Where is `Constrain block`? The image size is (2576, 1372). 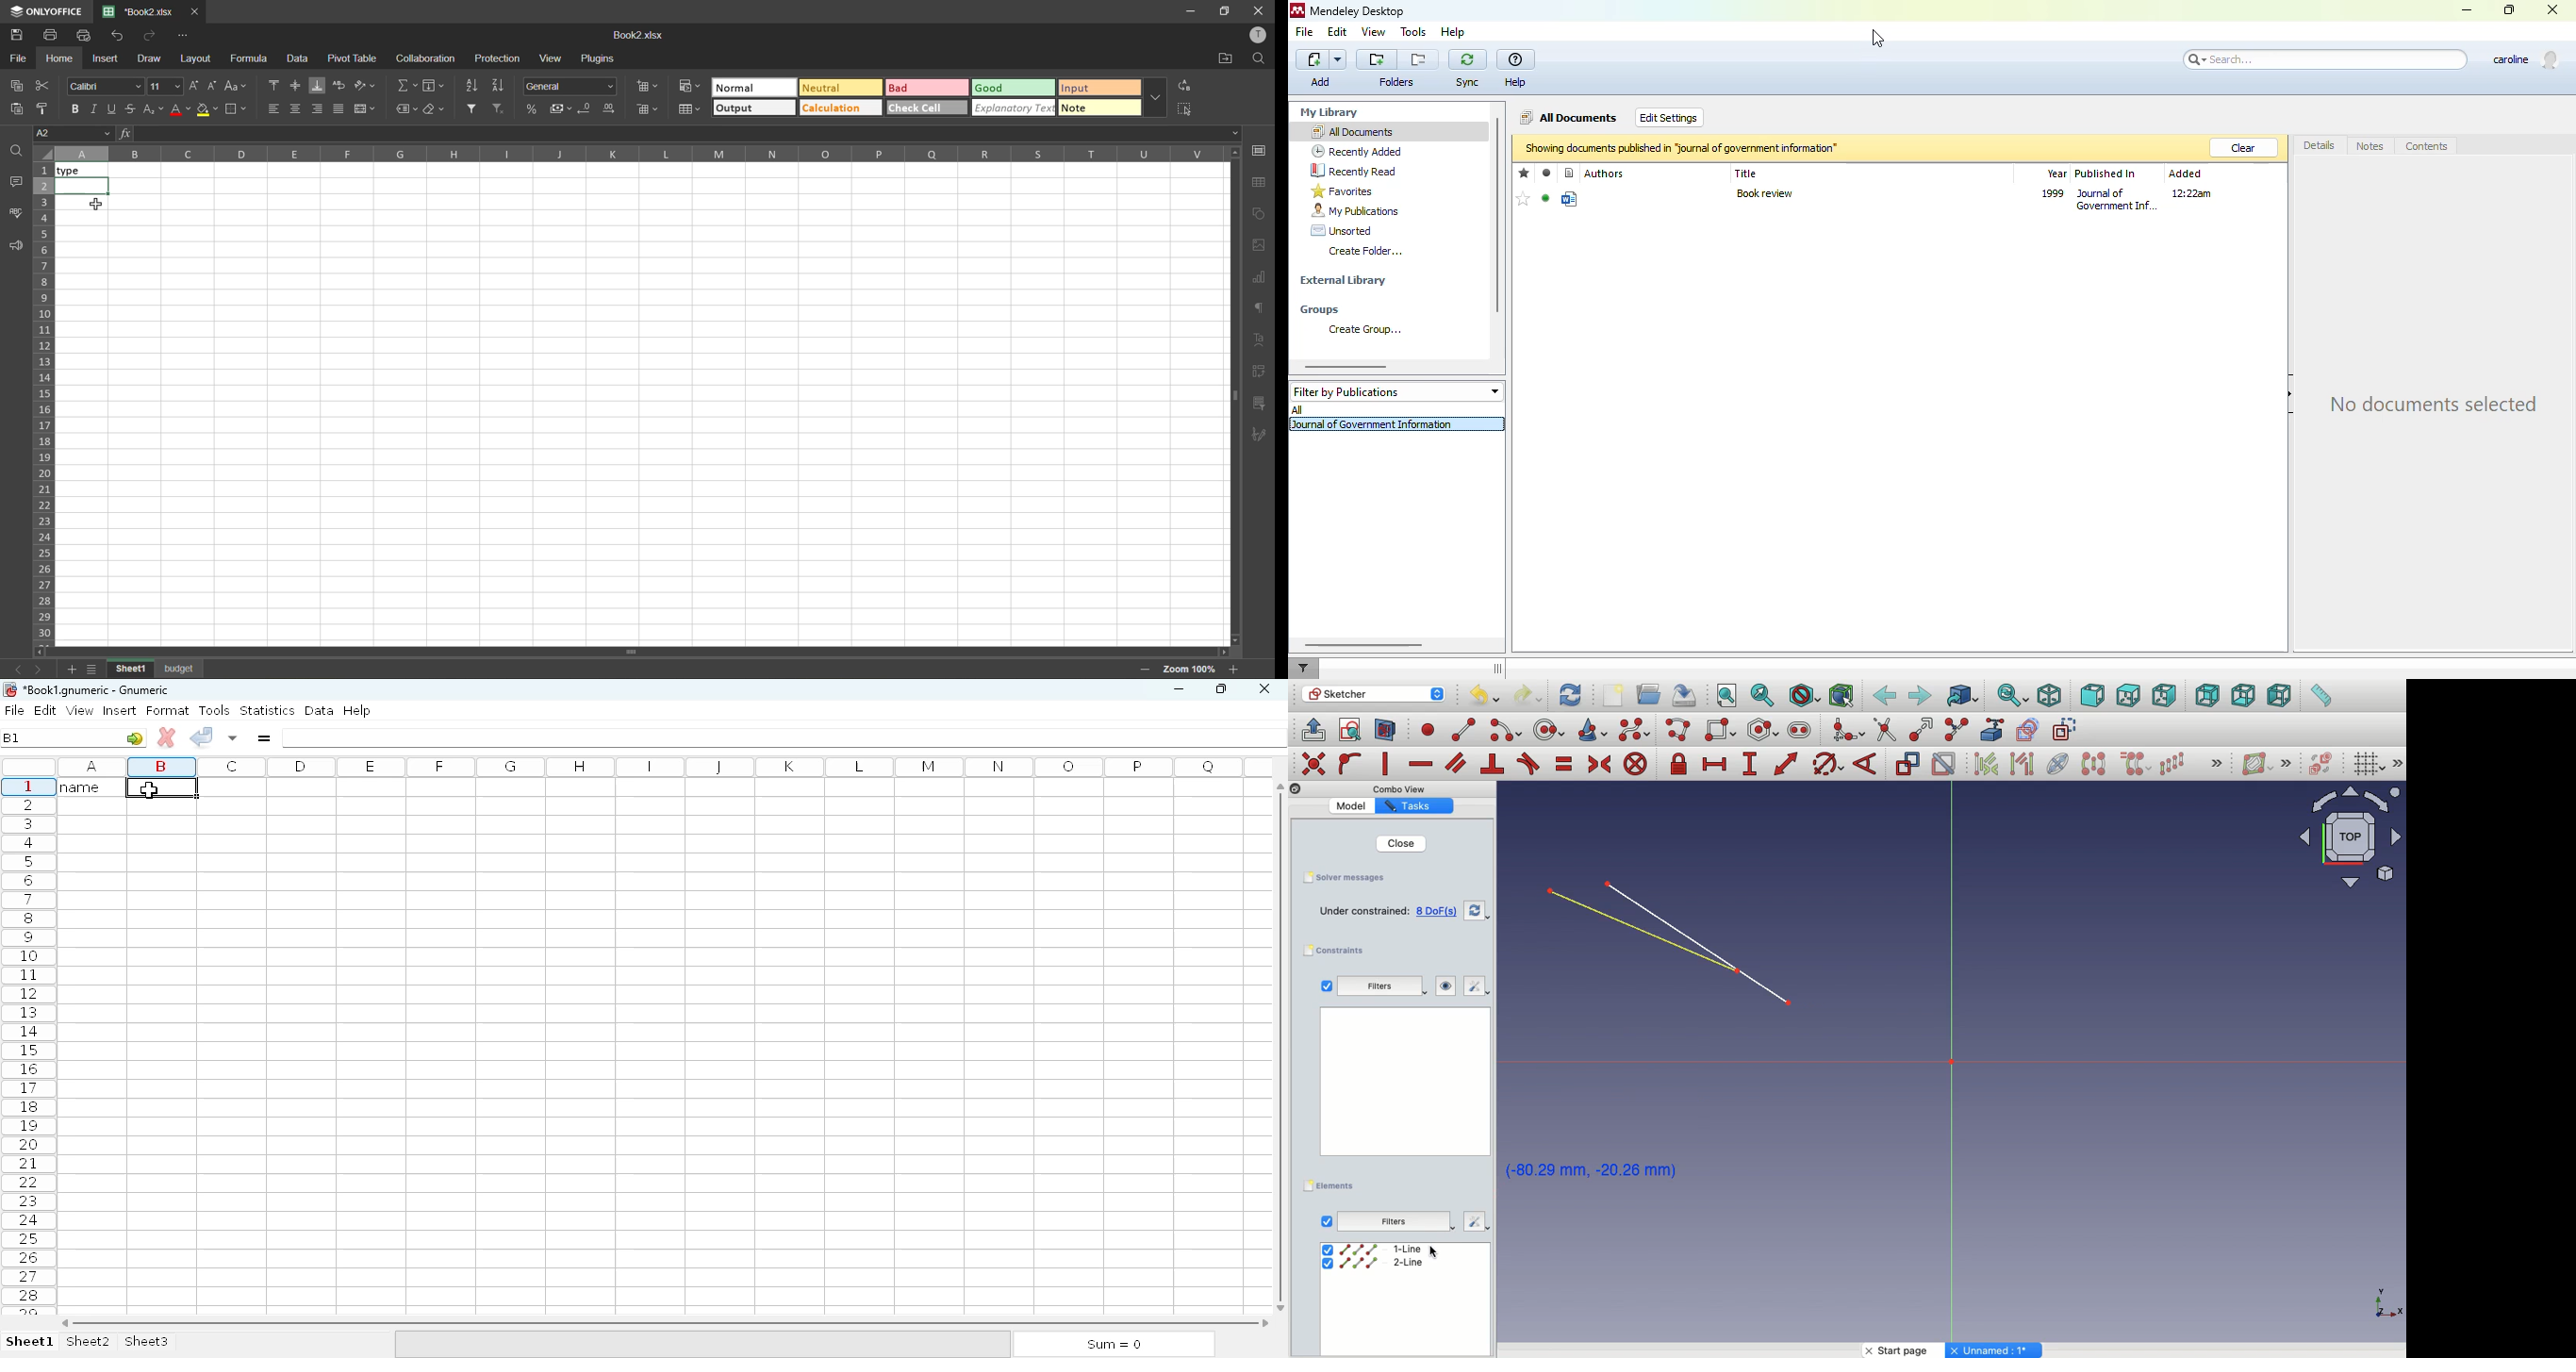 Constrain block is located at coordinates (1635, 765).